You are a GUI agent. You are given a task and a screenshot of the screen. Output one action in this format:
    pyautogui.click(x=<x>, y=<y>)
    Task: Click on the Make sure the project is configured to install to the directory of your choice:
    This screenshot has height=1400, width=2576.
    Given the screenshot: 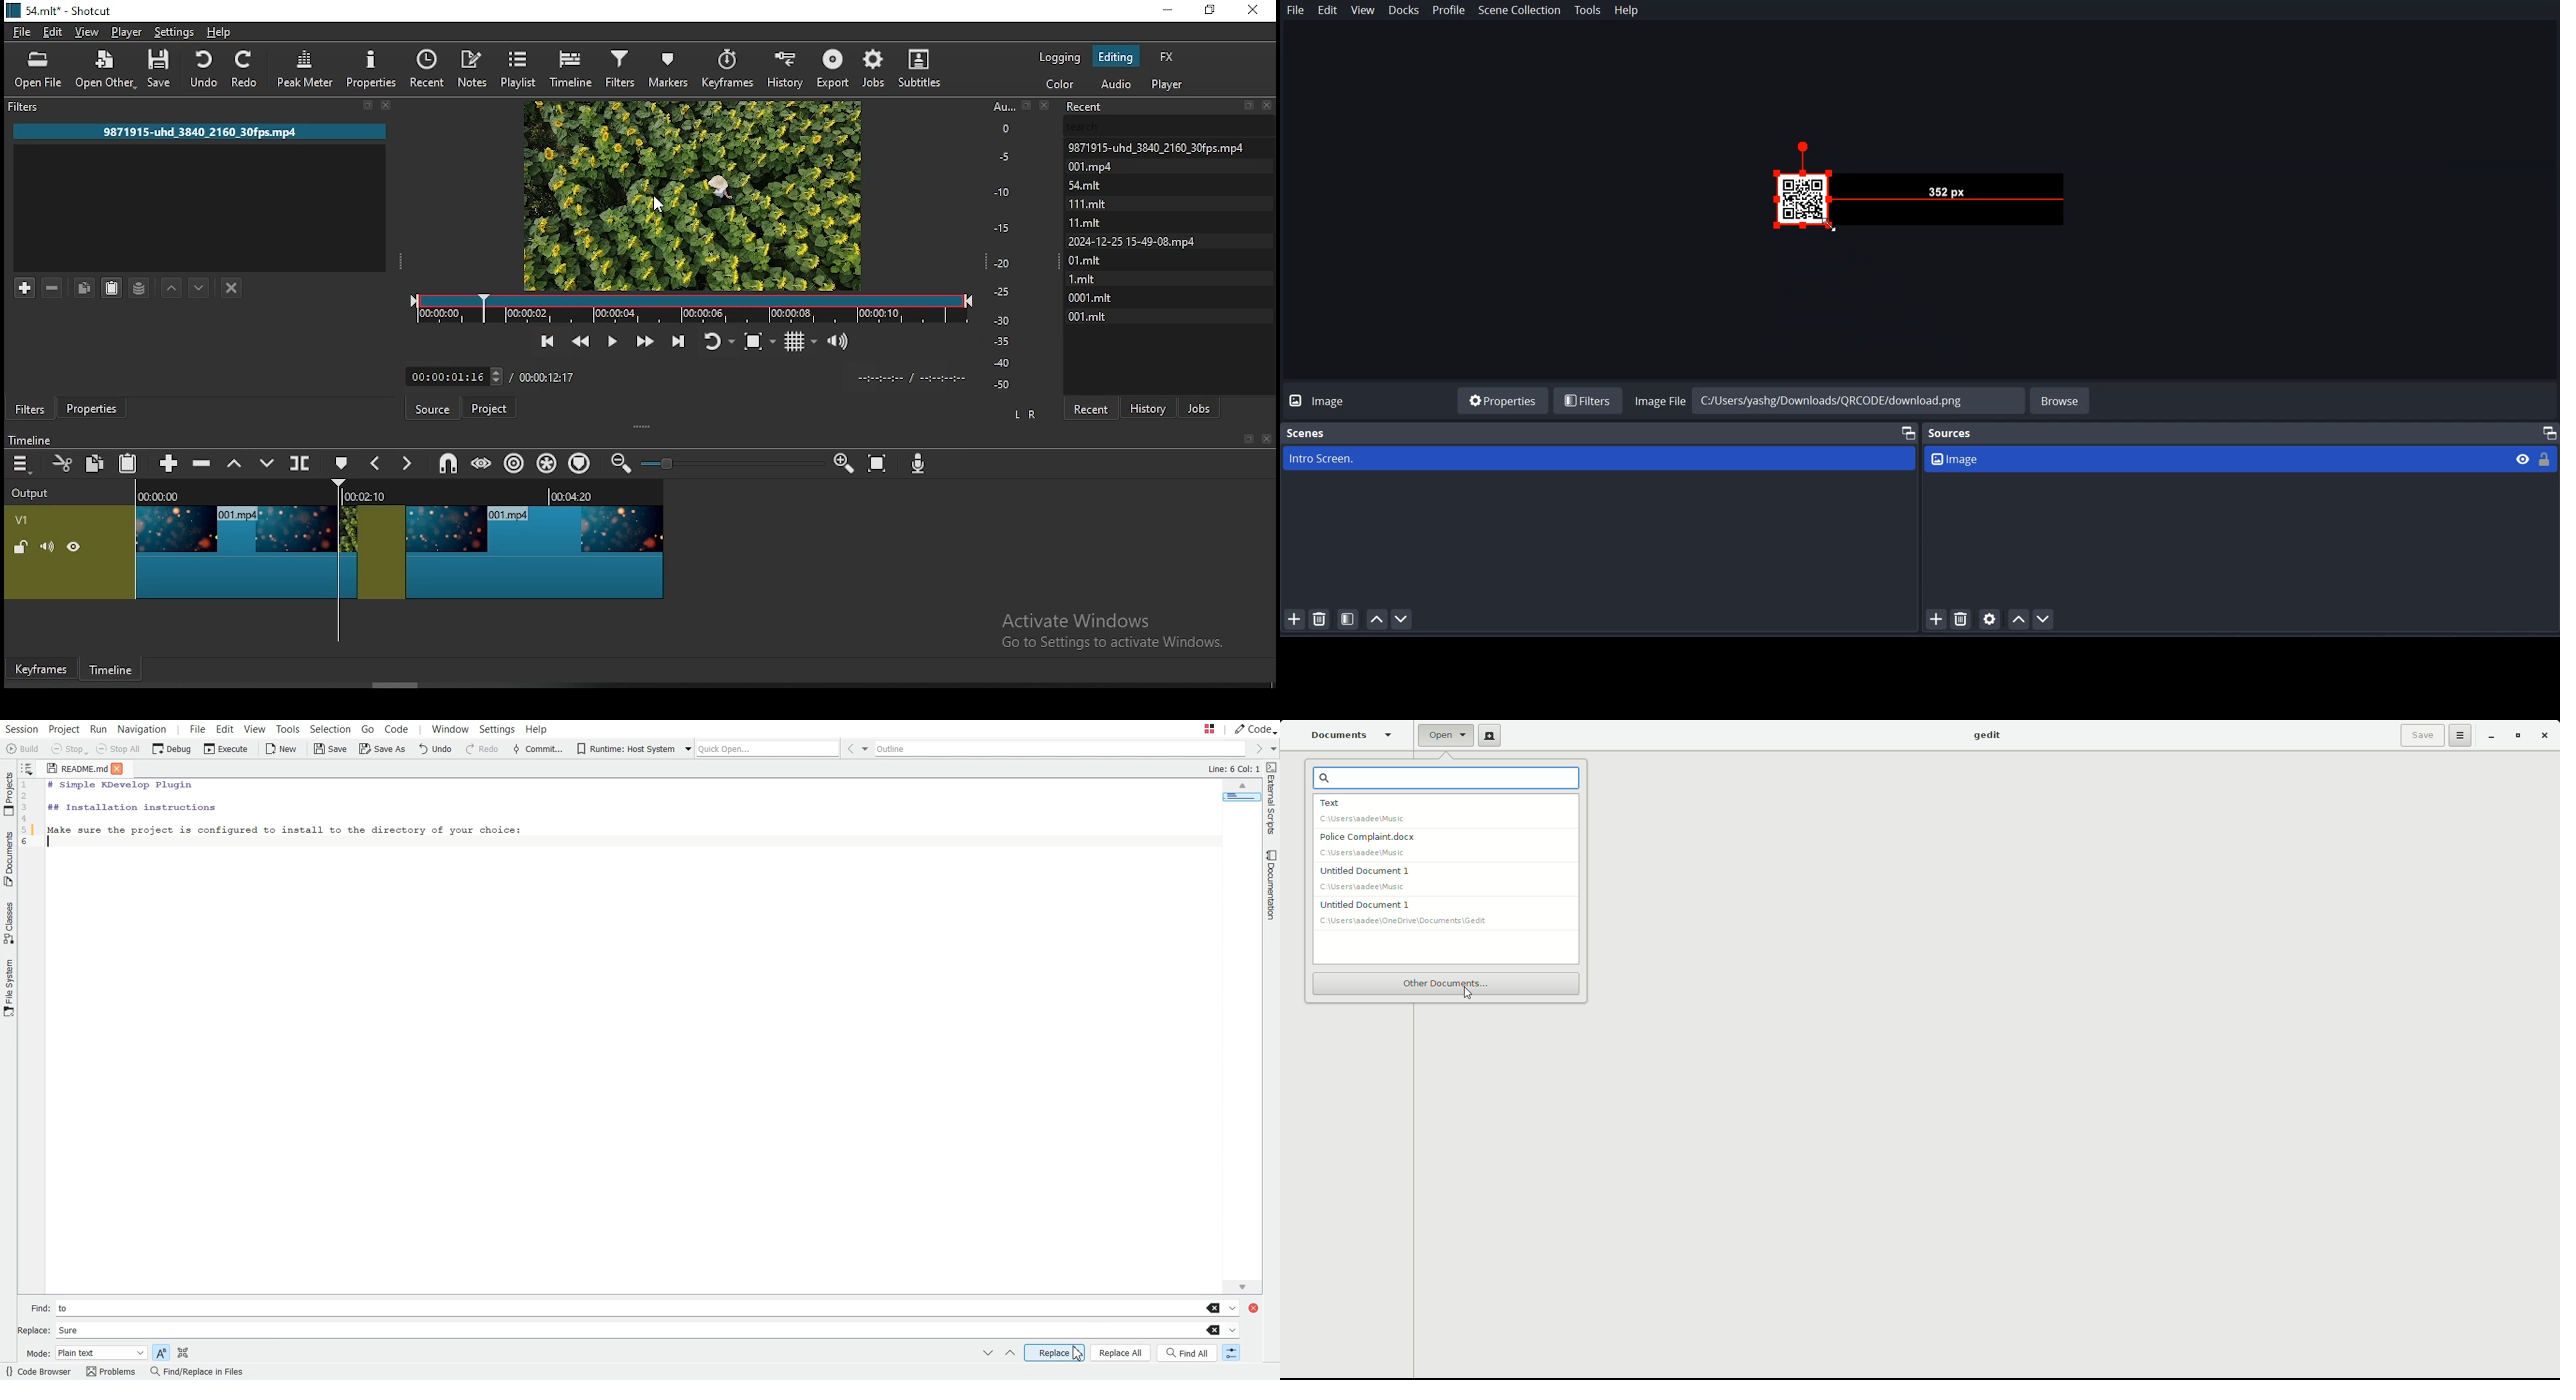 What is the action you would take?
    pyautogui.click(x=285, y=828)
    